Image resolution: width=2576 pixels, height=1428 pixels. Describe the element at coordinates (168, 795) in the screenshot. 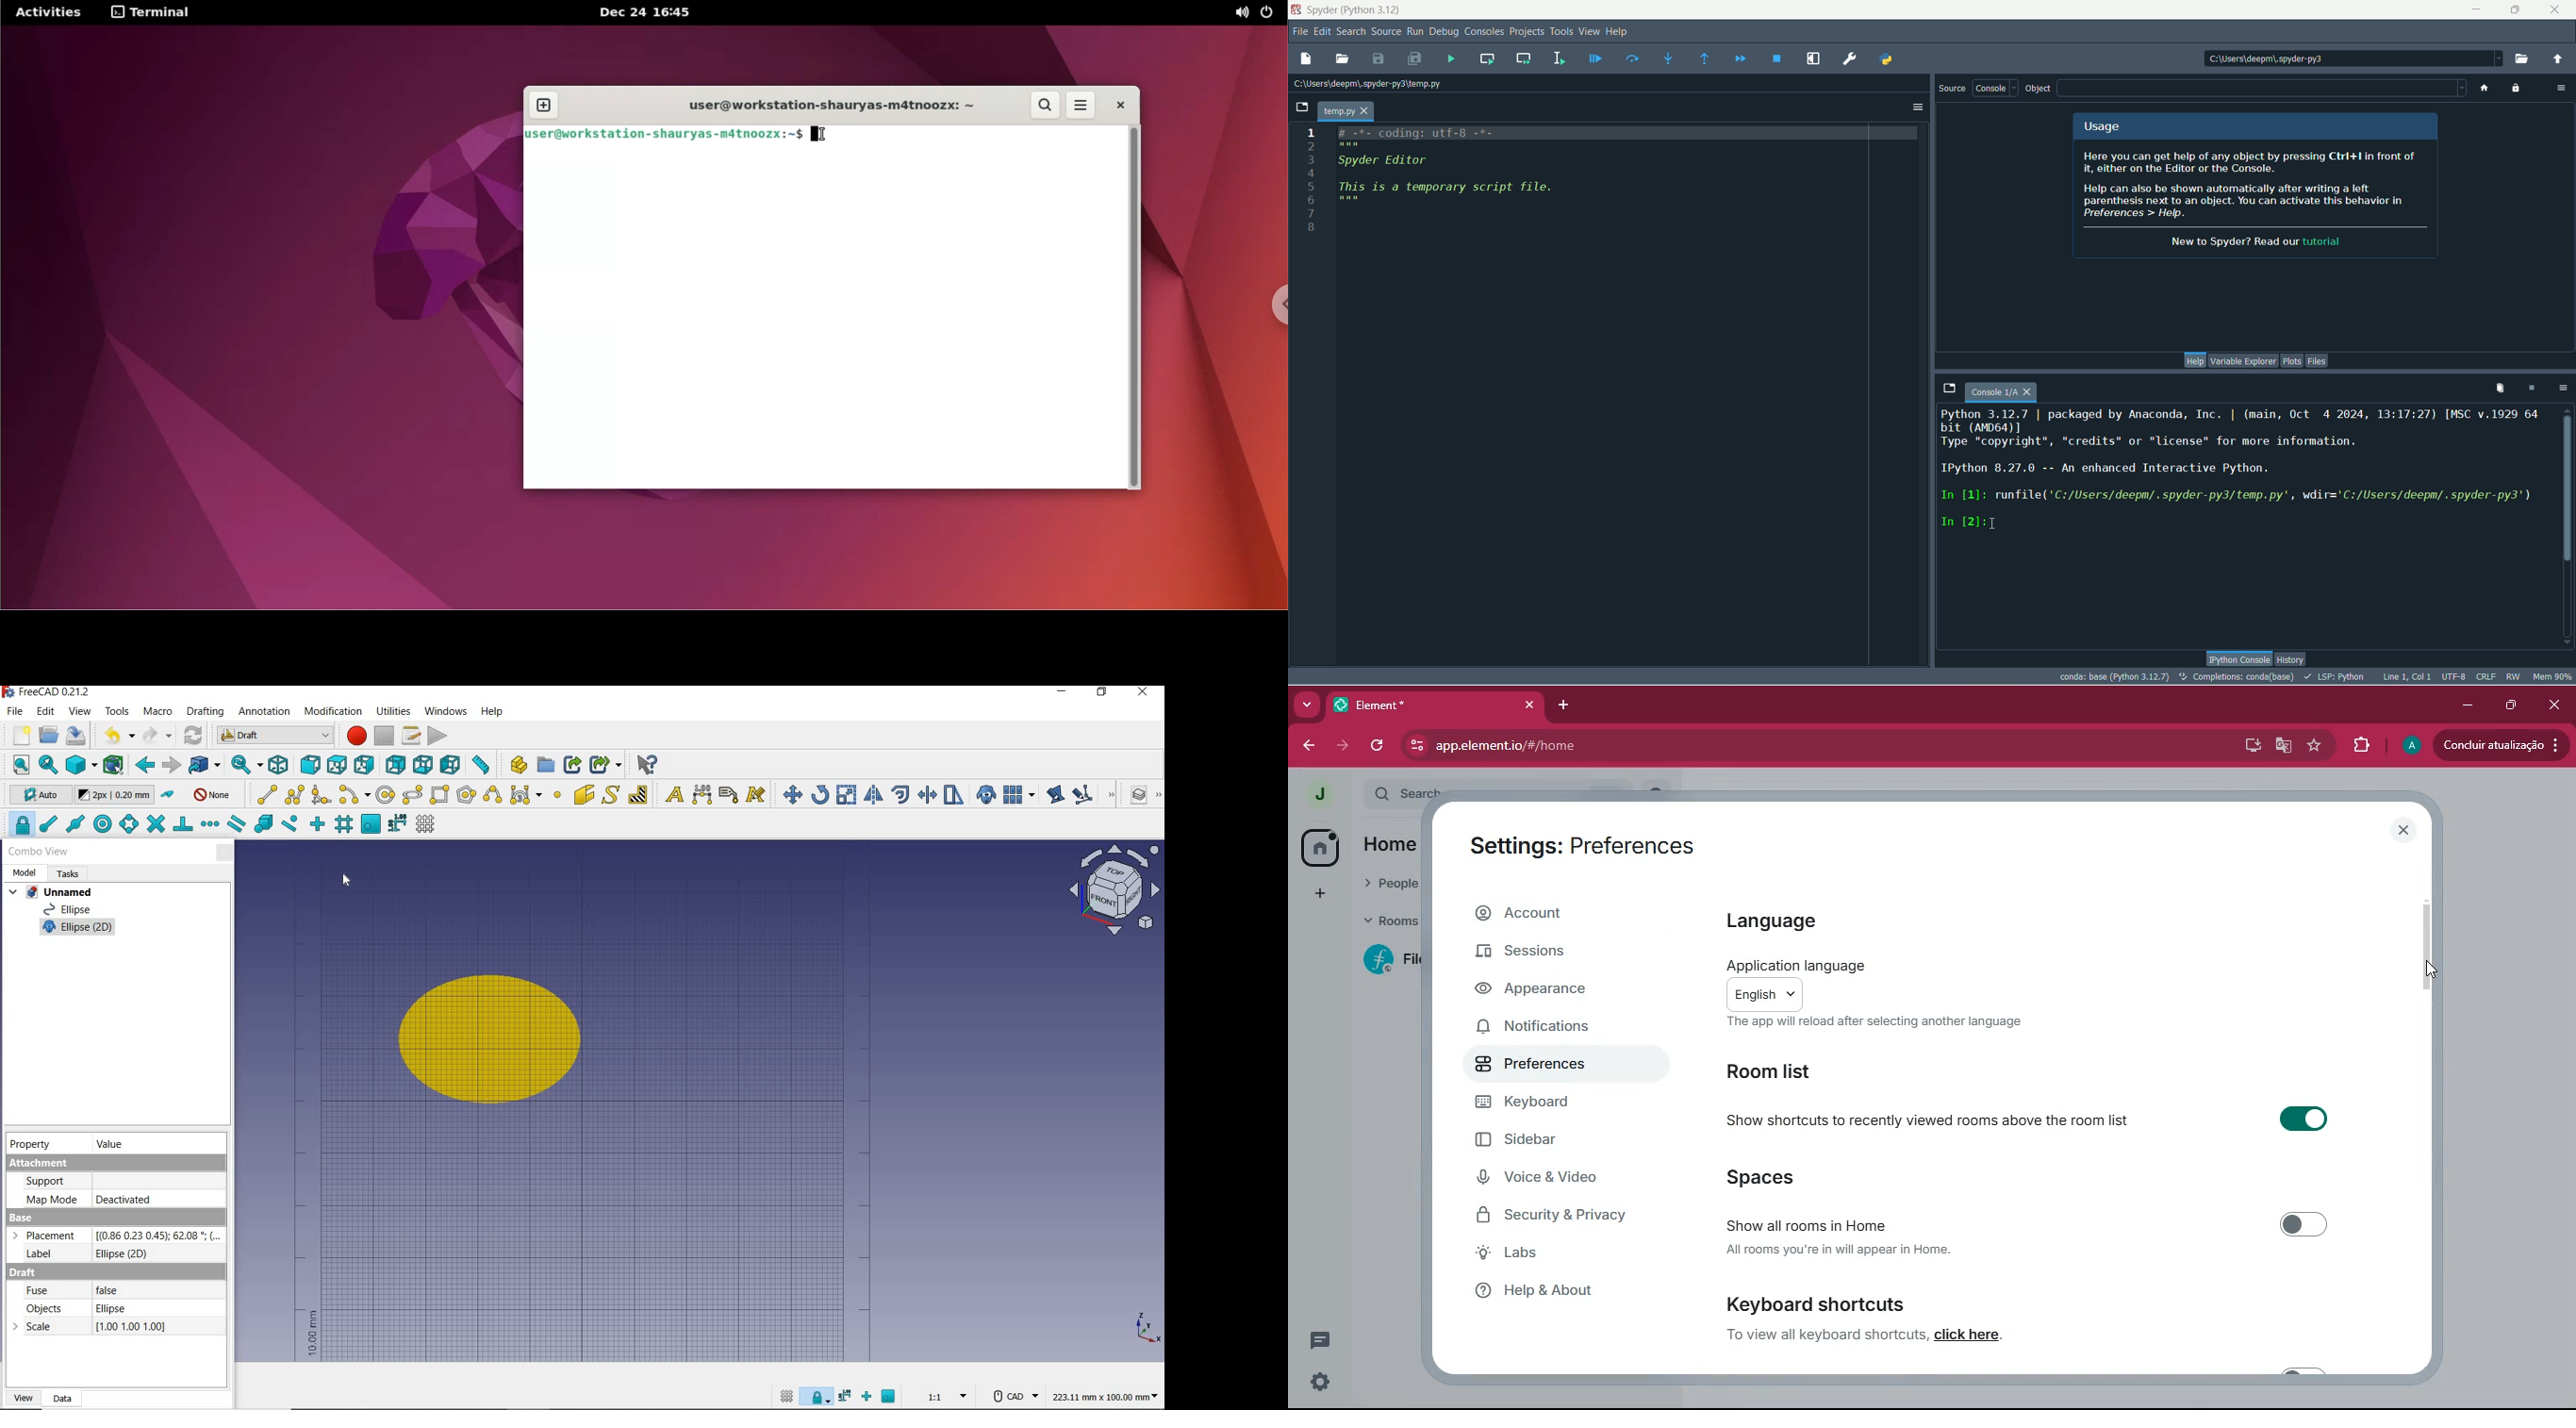

I see `toggle construction mode` at that location.